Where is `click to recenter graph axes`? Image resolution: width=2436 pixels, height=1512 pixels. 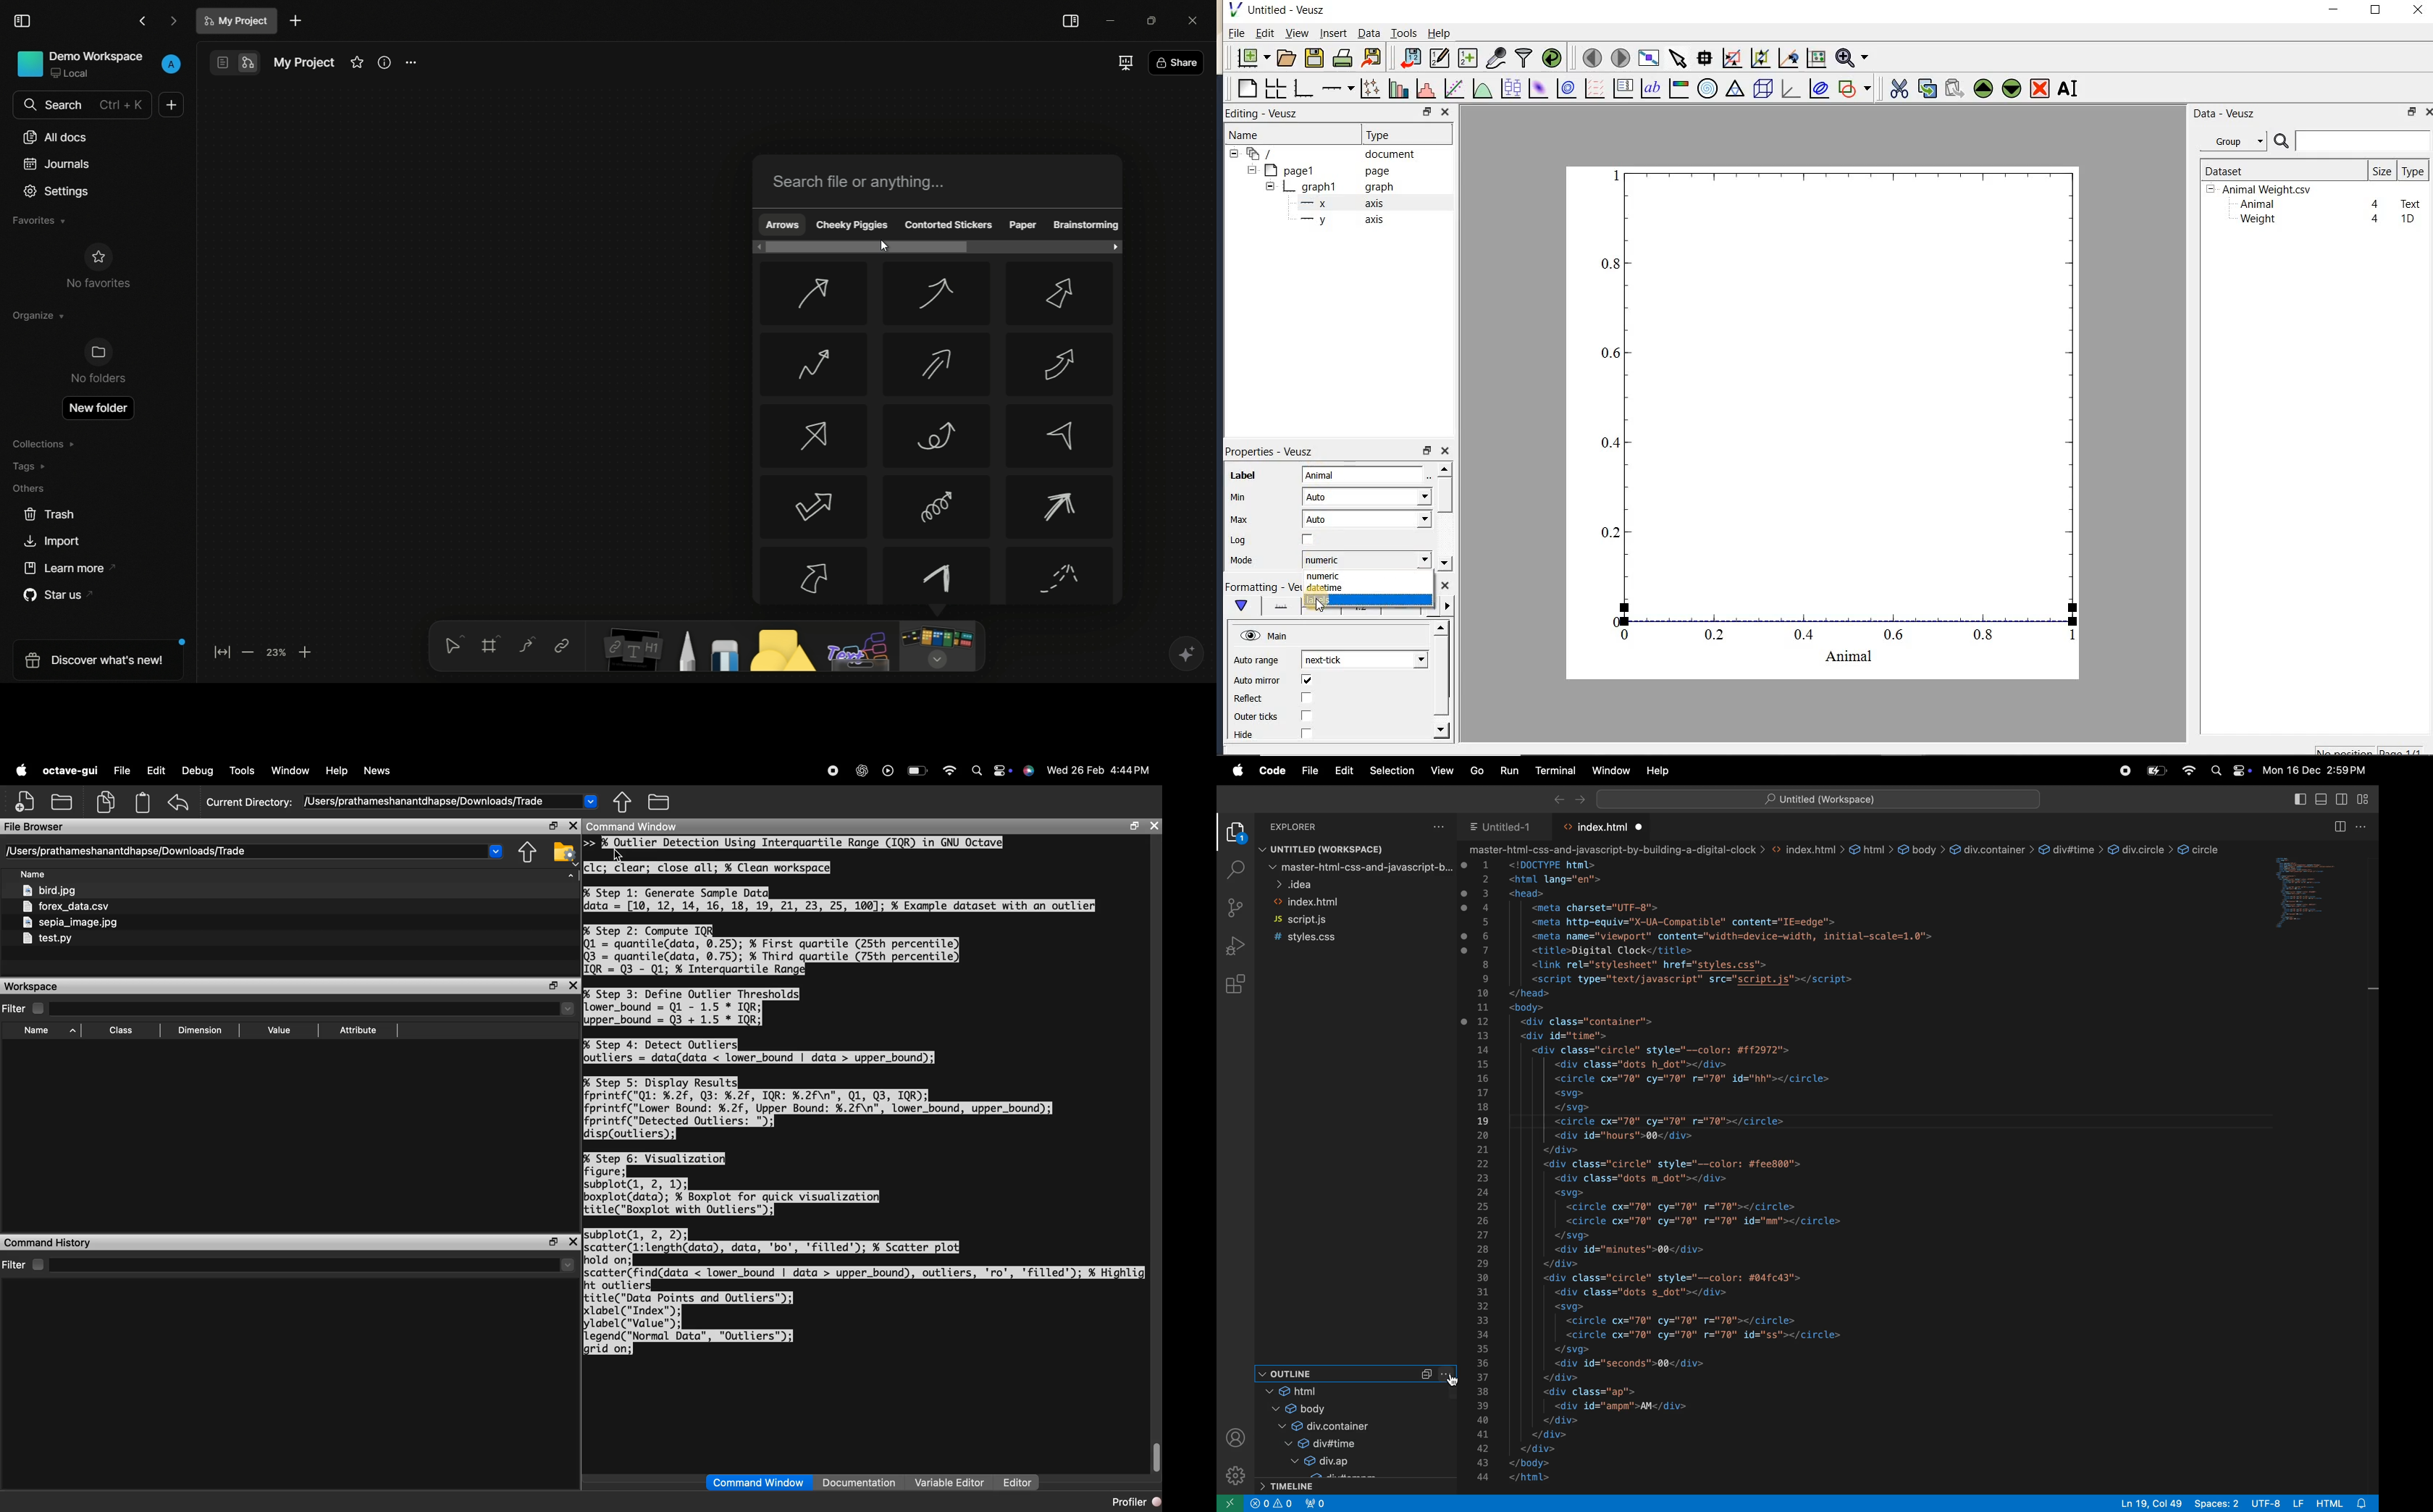 click to recenter graph axes is located at coordinates (1789, 59).